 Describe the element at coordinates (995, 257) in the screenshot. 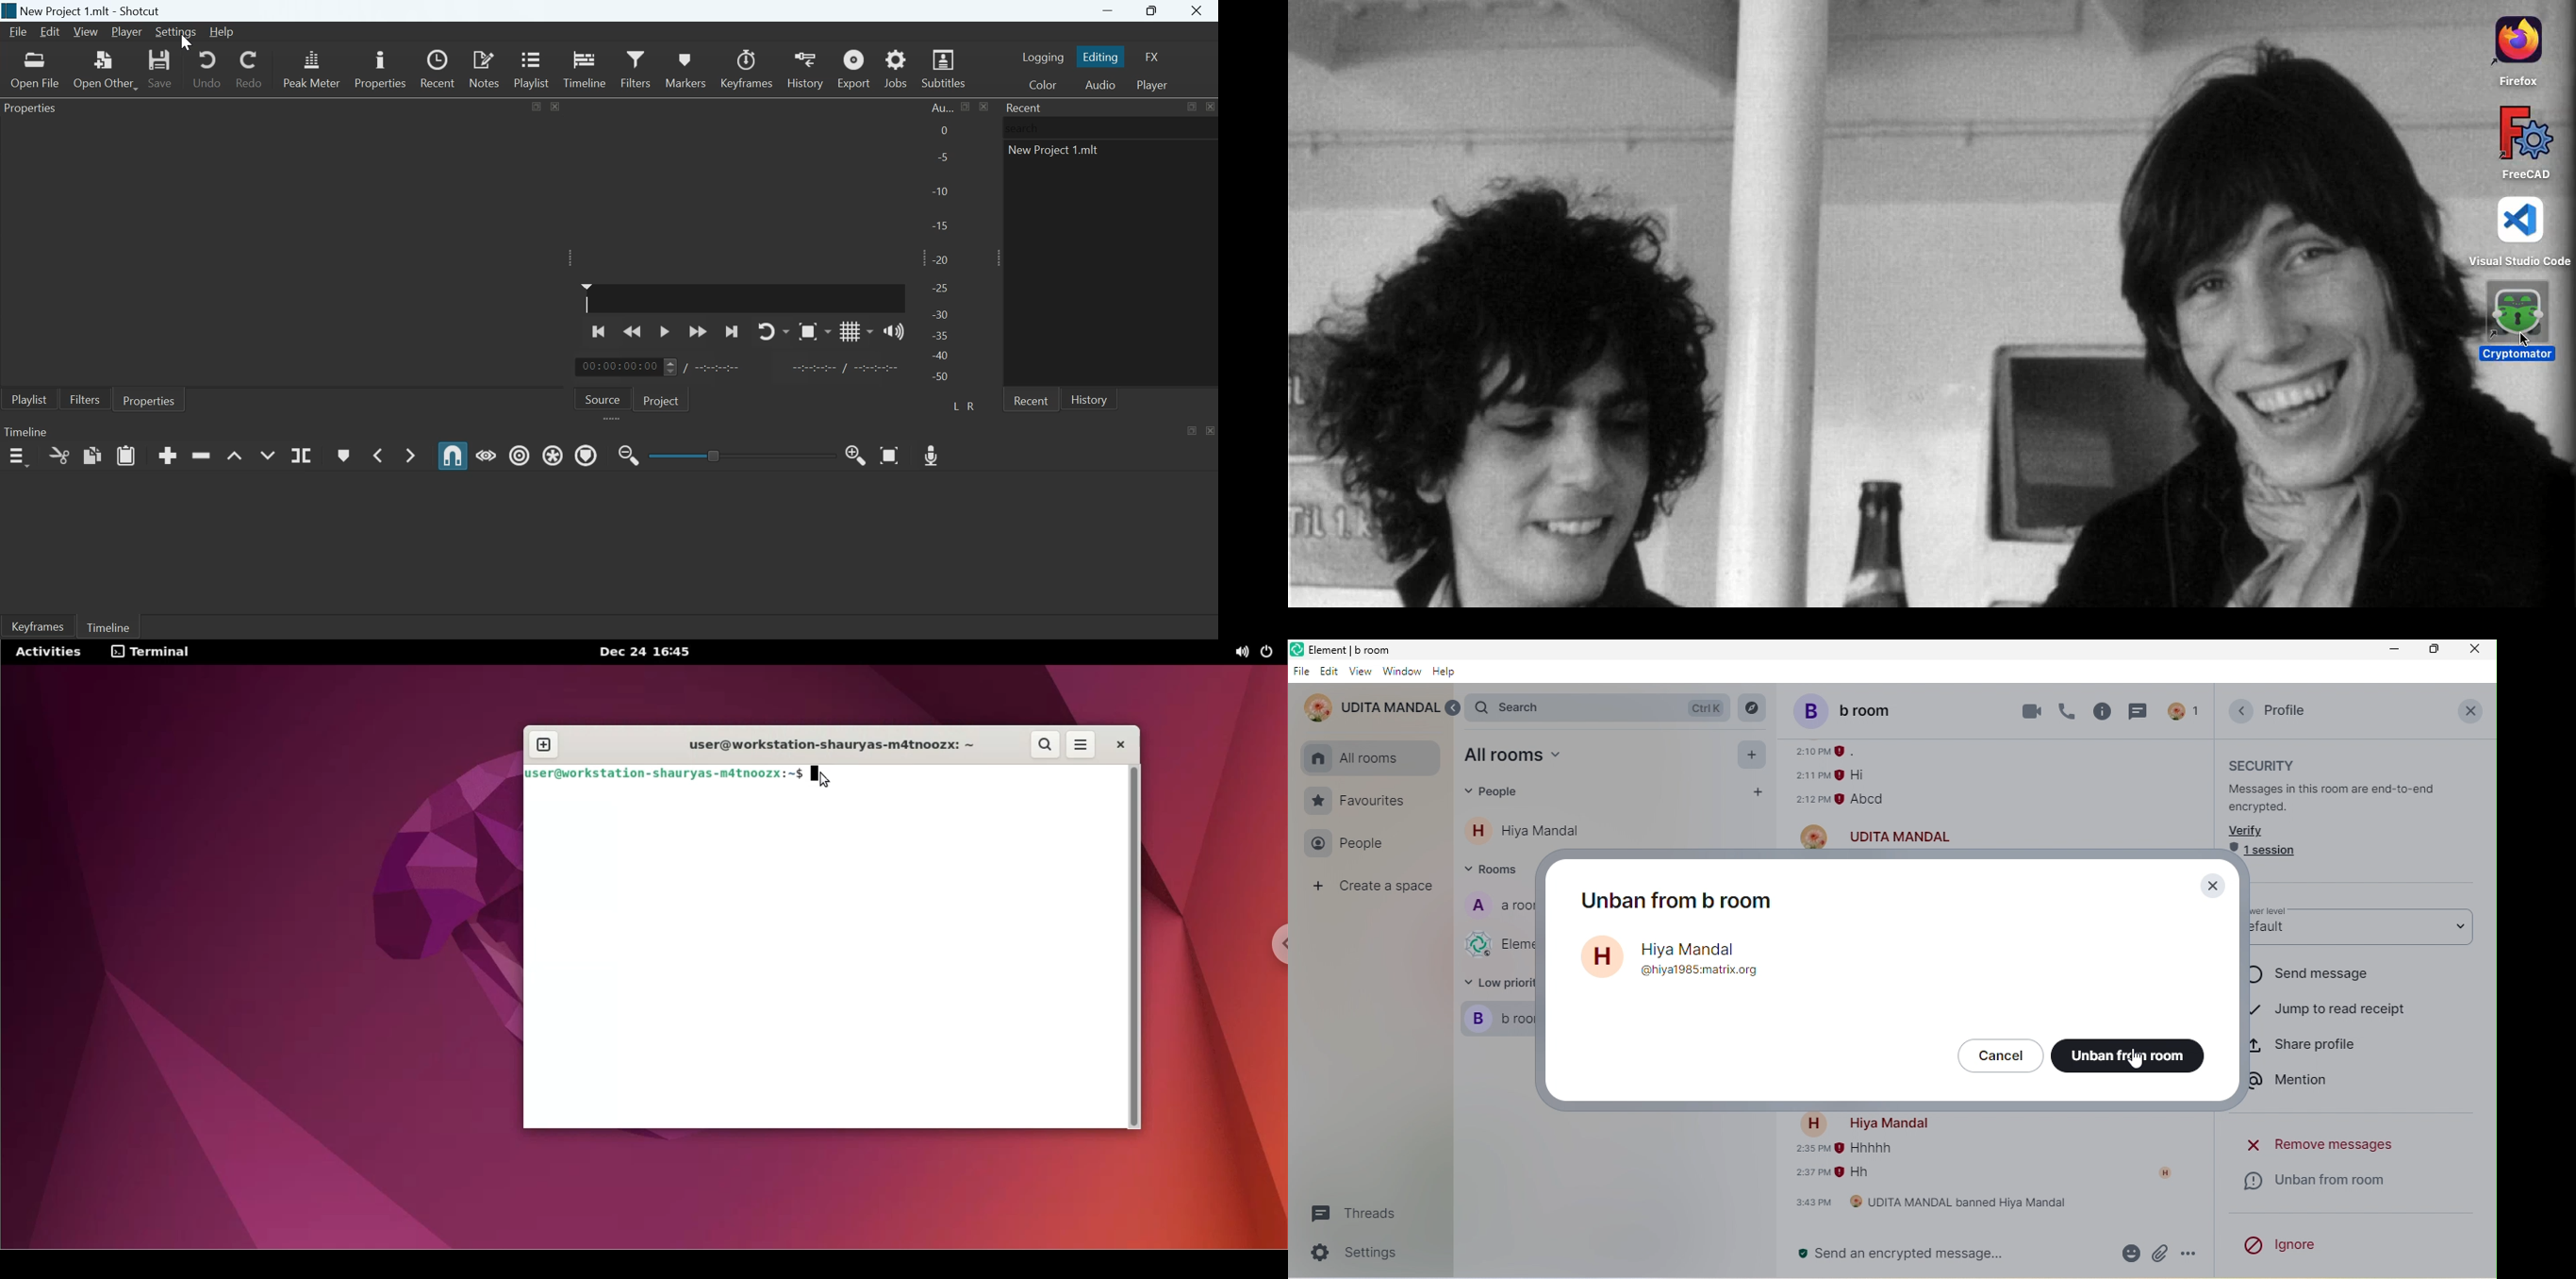

I see `Expand` at that location.